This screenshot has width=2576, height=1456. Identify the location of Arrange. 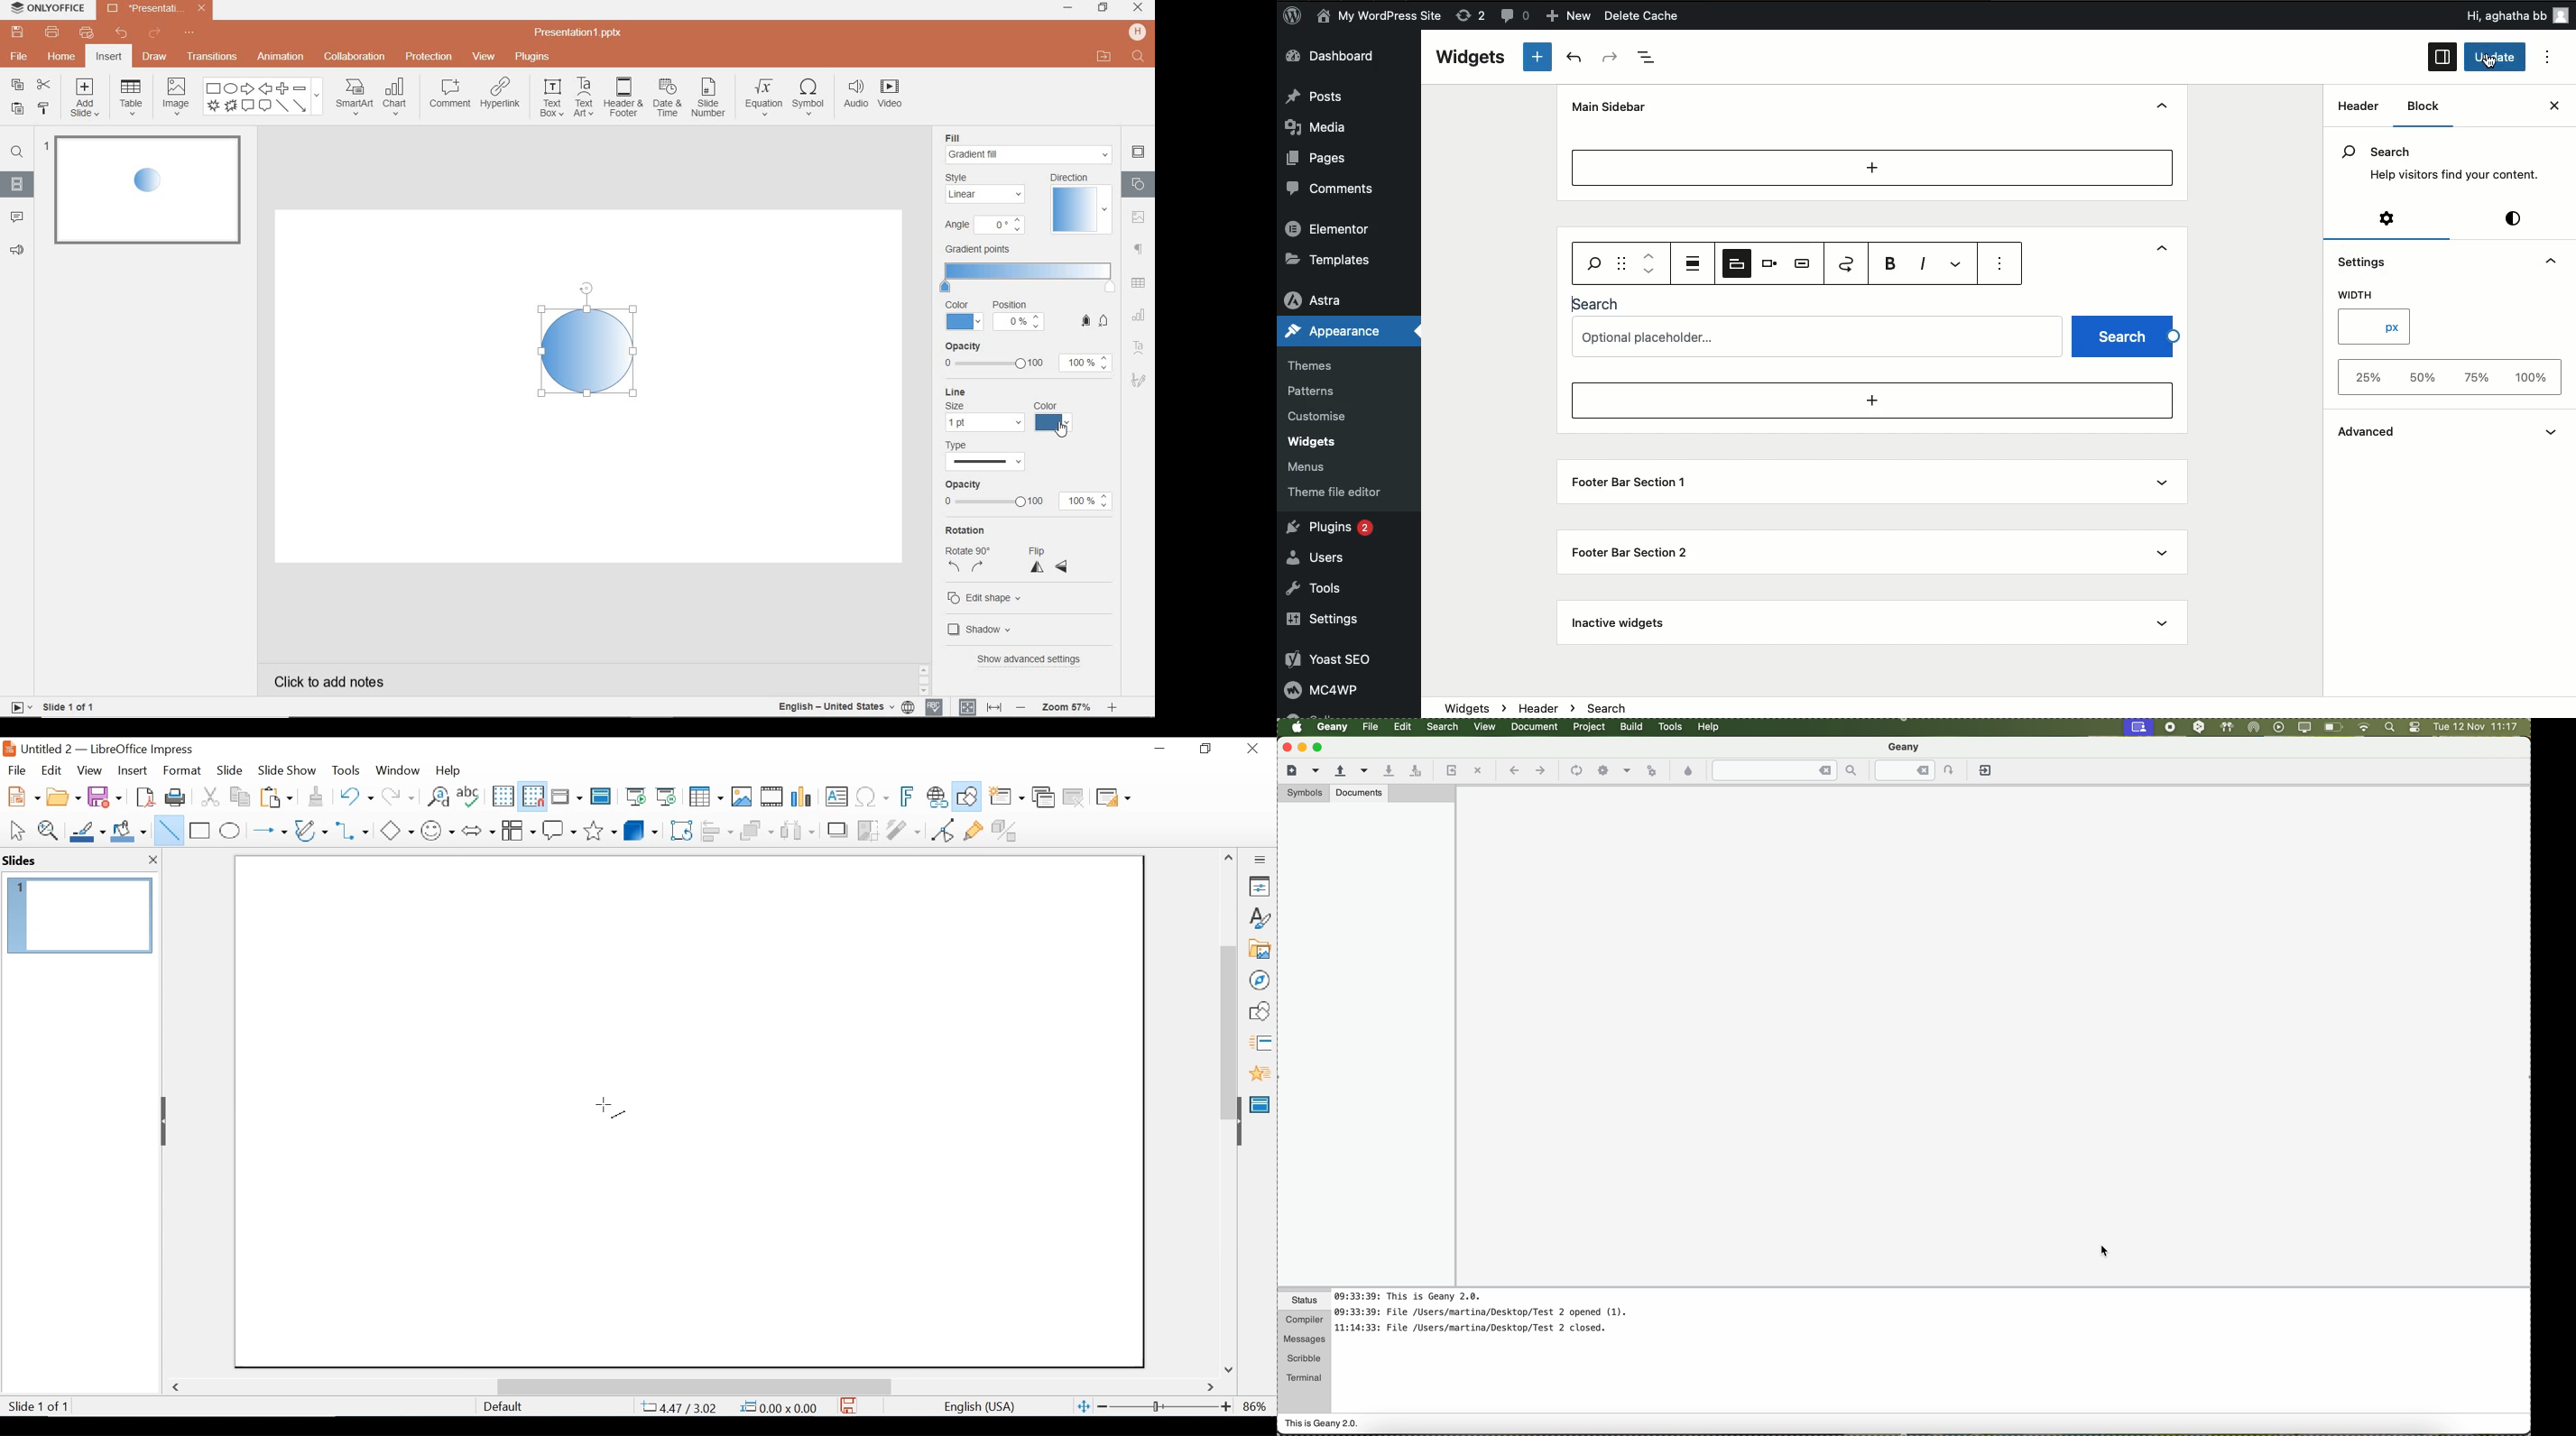
(755, 829).